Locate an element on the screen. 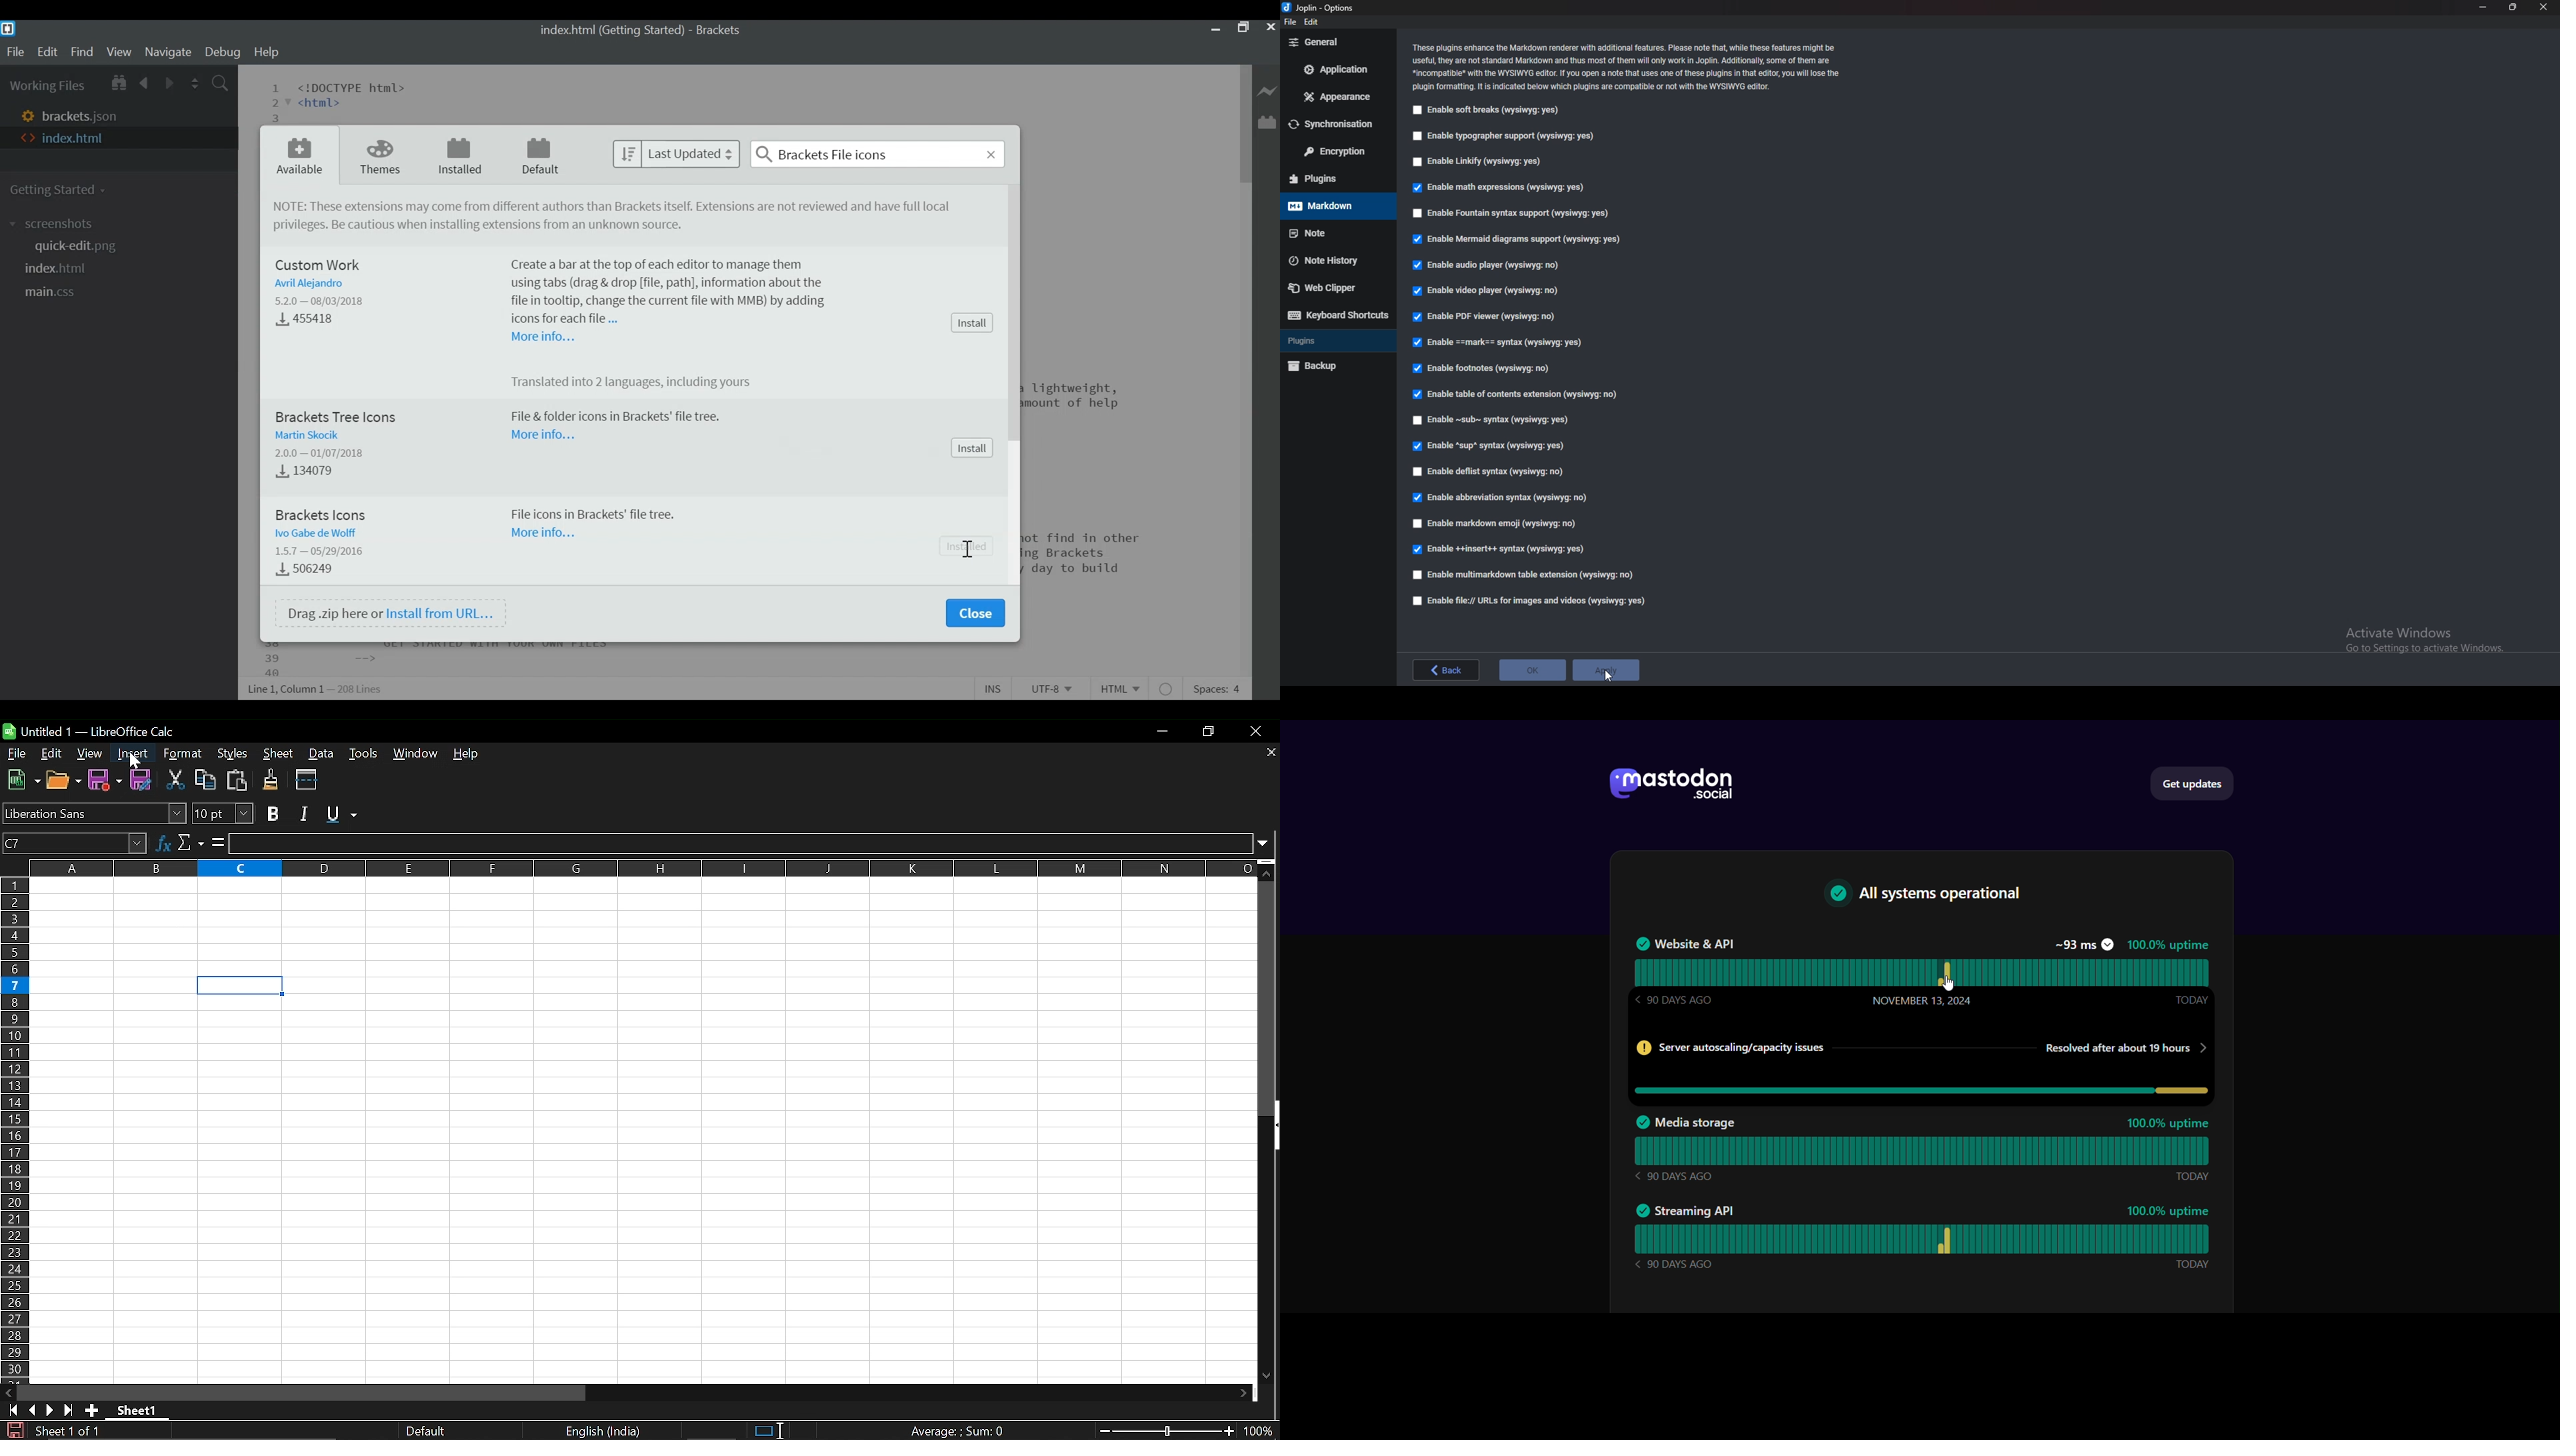 Image resolution: width=2576 pixels, height=1456 pixels. enable video player is located at coordinates (1486, 291).